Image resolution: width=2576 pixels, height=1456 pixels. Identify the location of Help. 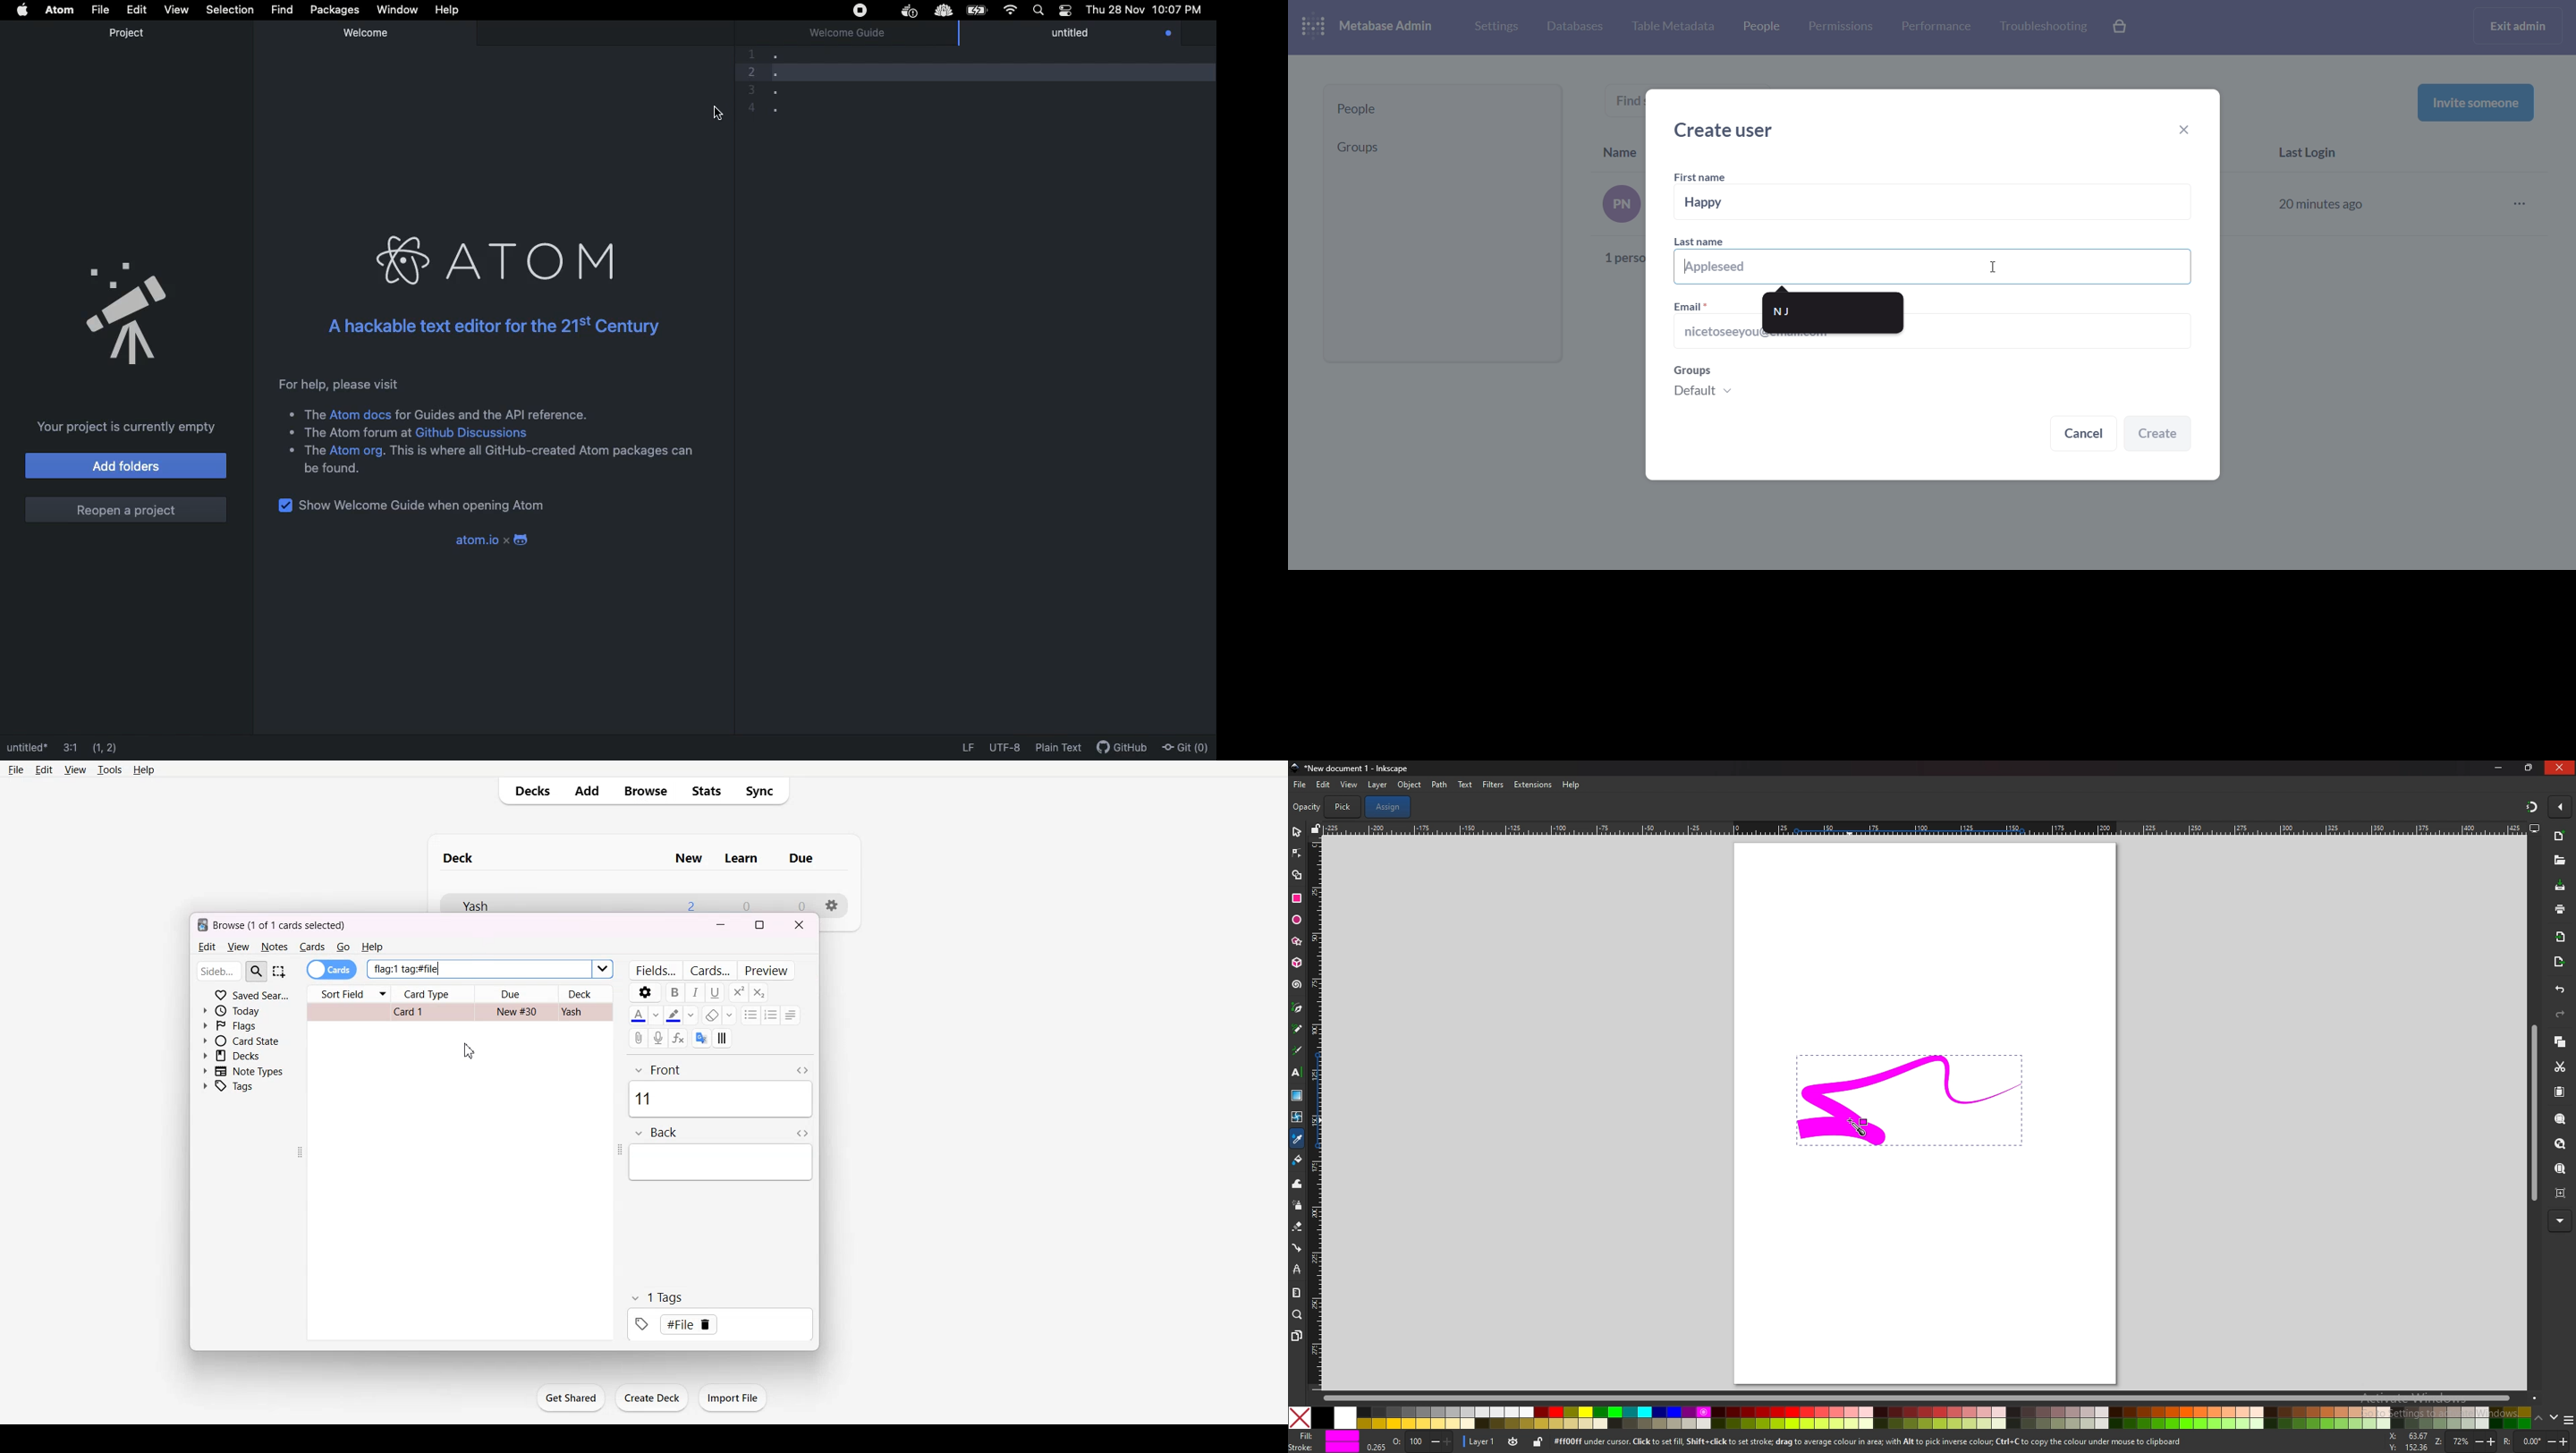
(373, 948).